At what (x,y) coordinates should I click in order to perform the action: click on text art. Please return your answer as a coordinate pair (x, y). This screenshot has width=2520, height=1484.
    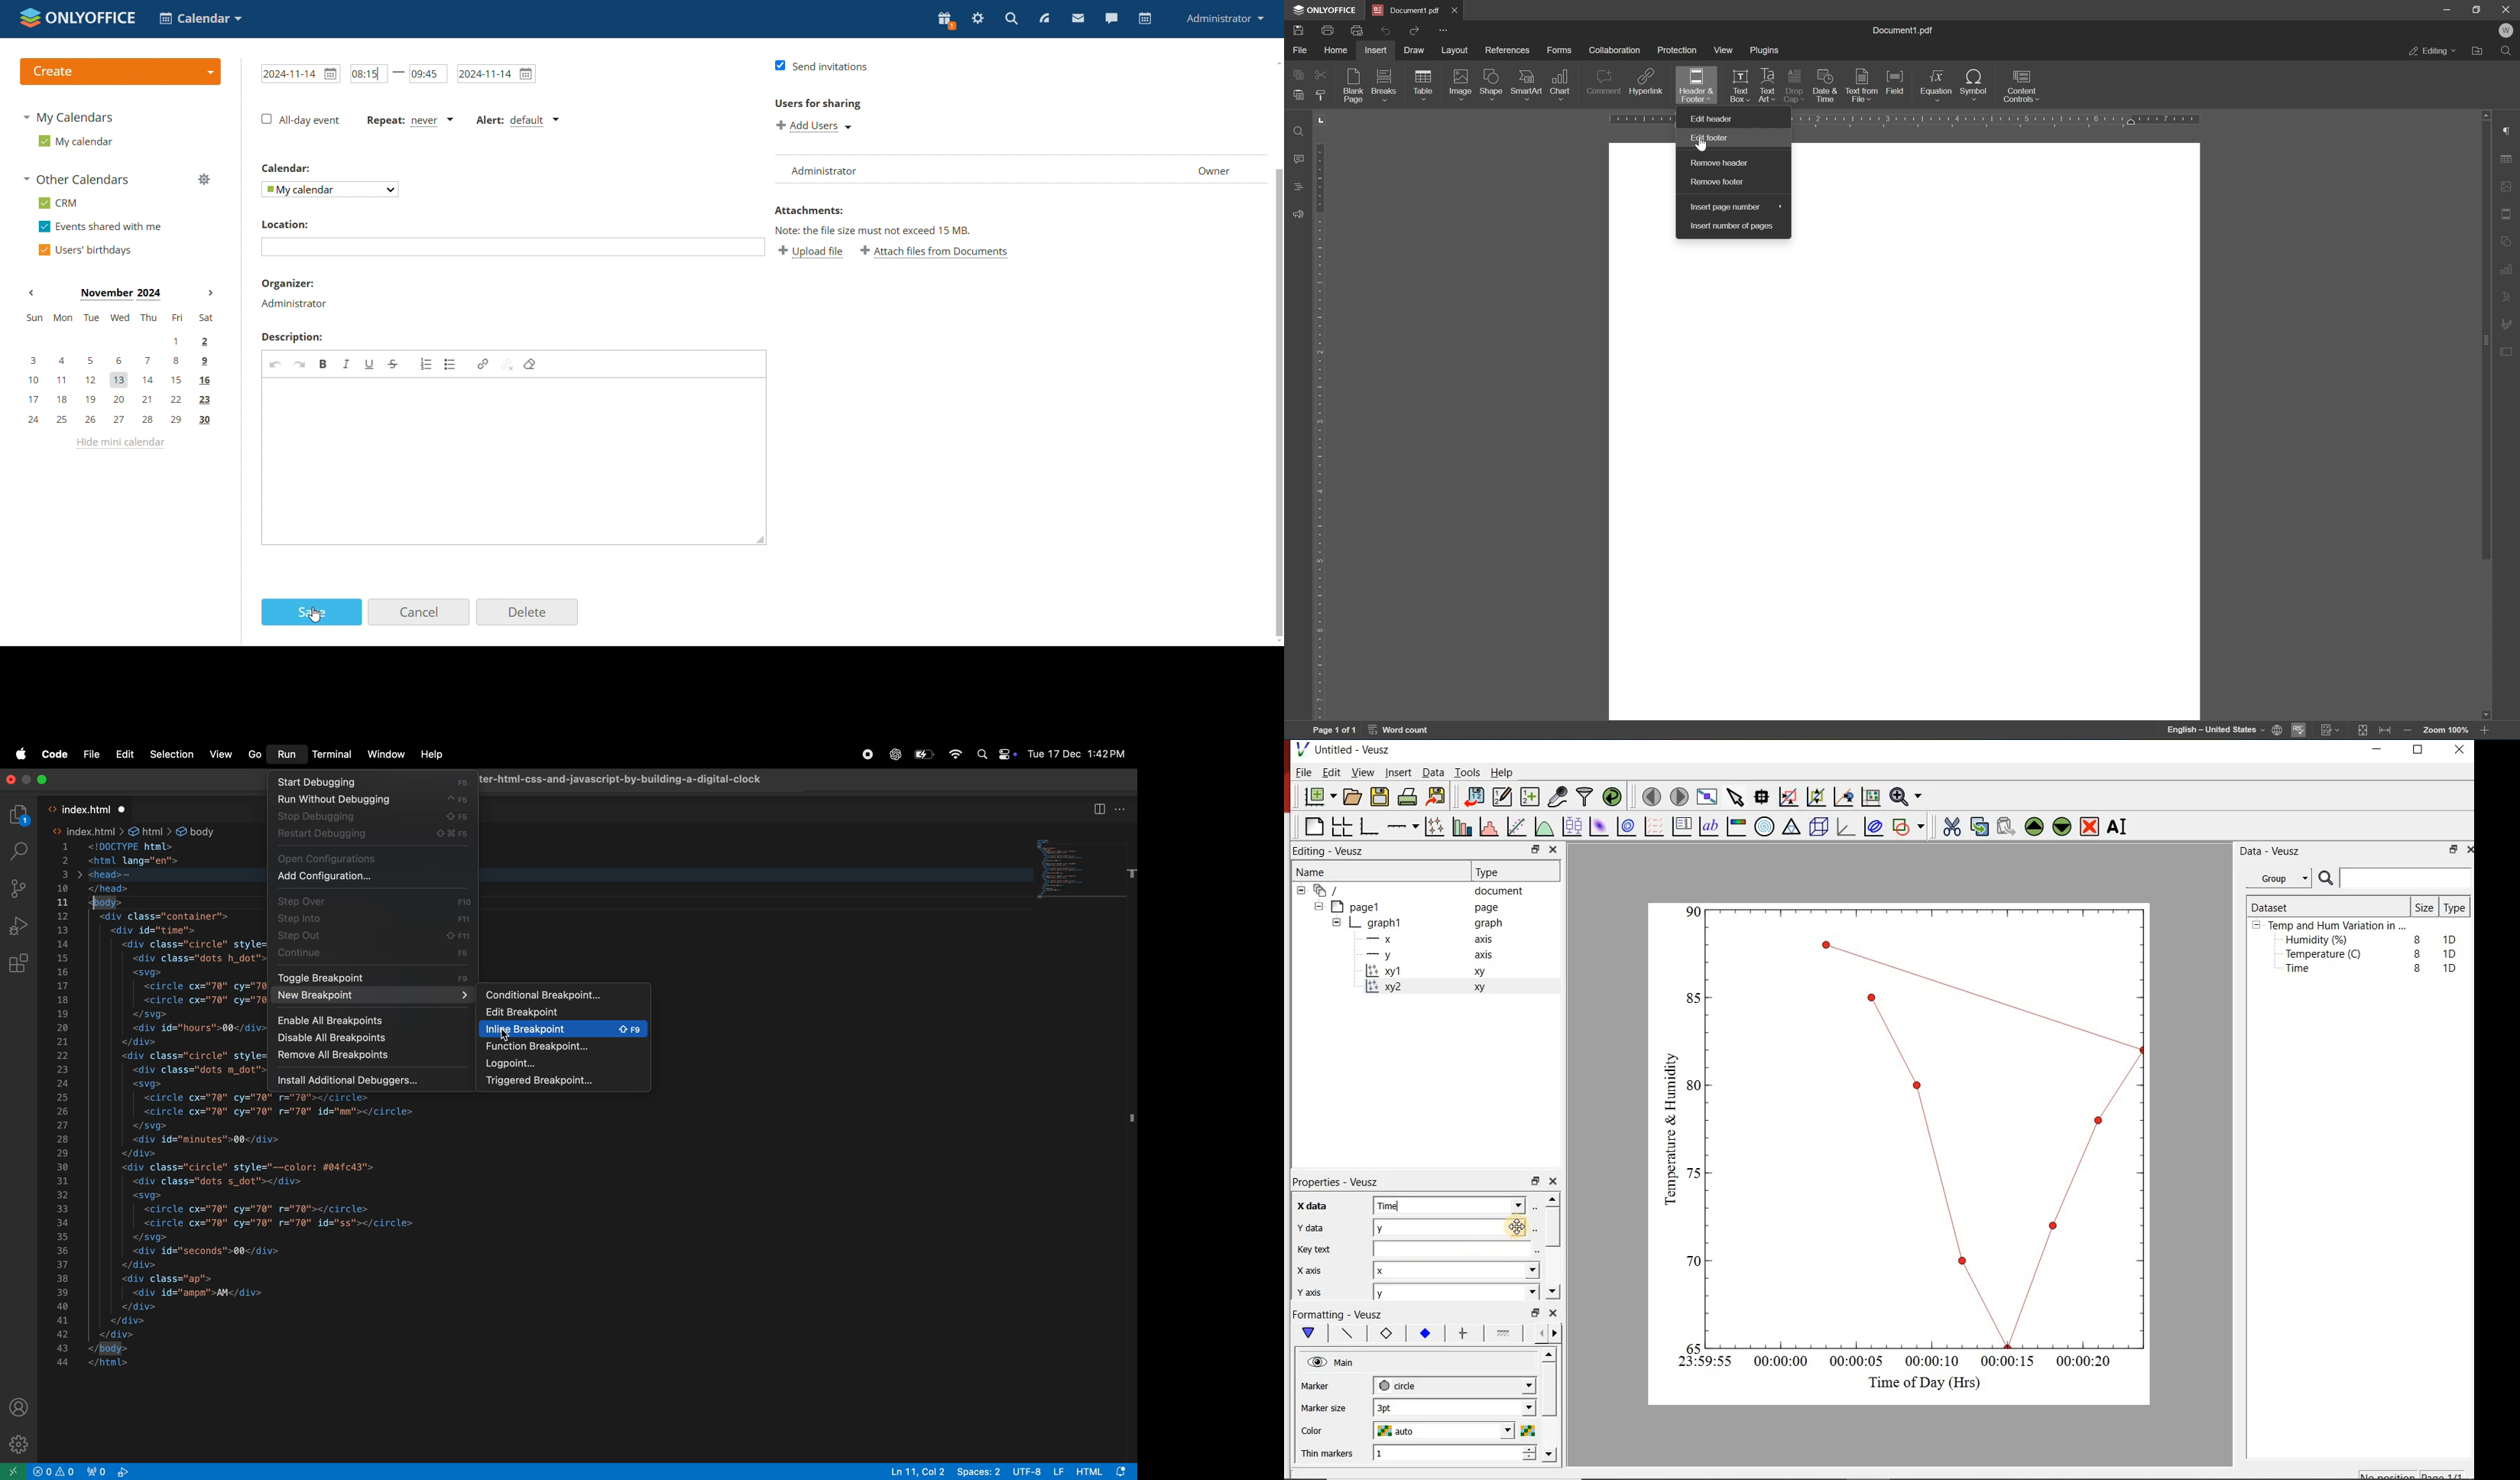
    Looking at the image, I should click on (1767, 74).